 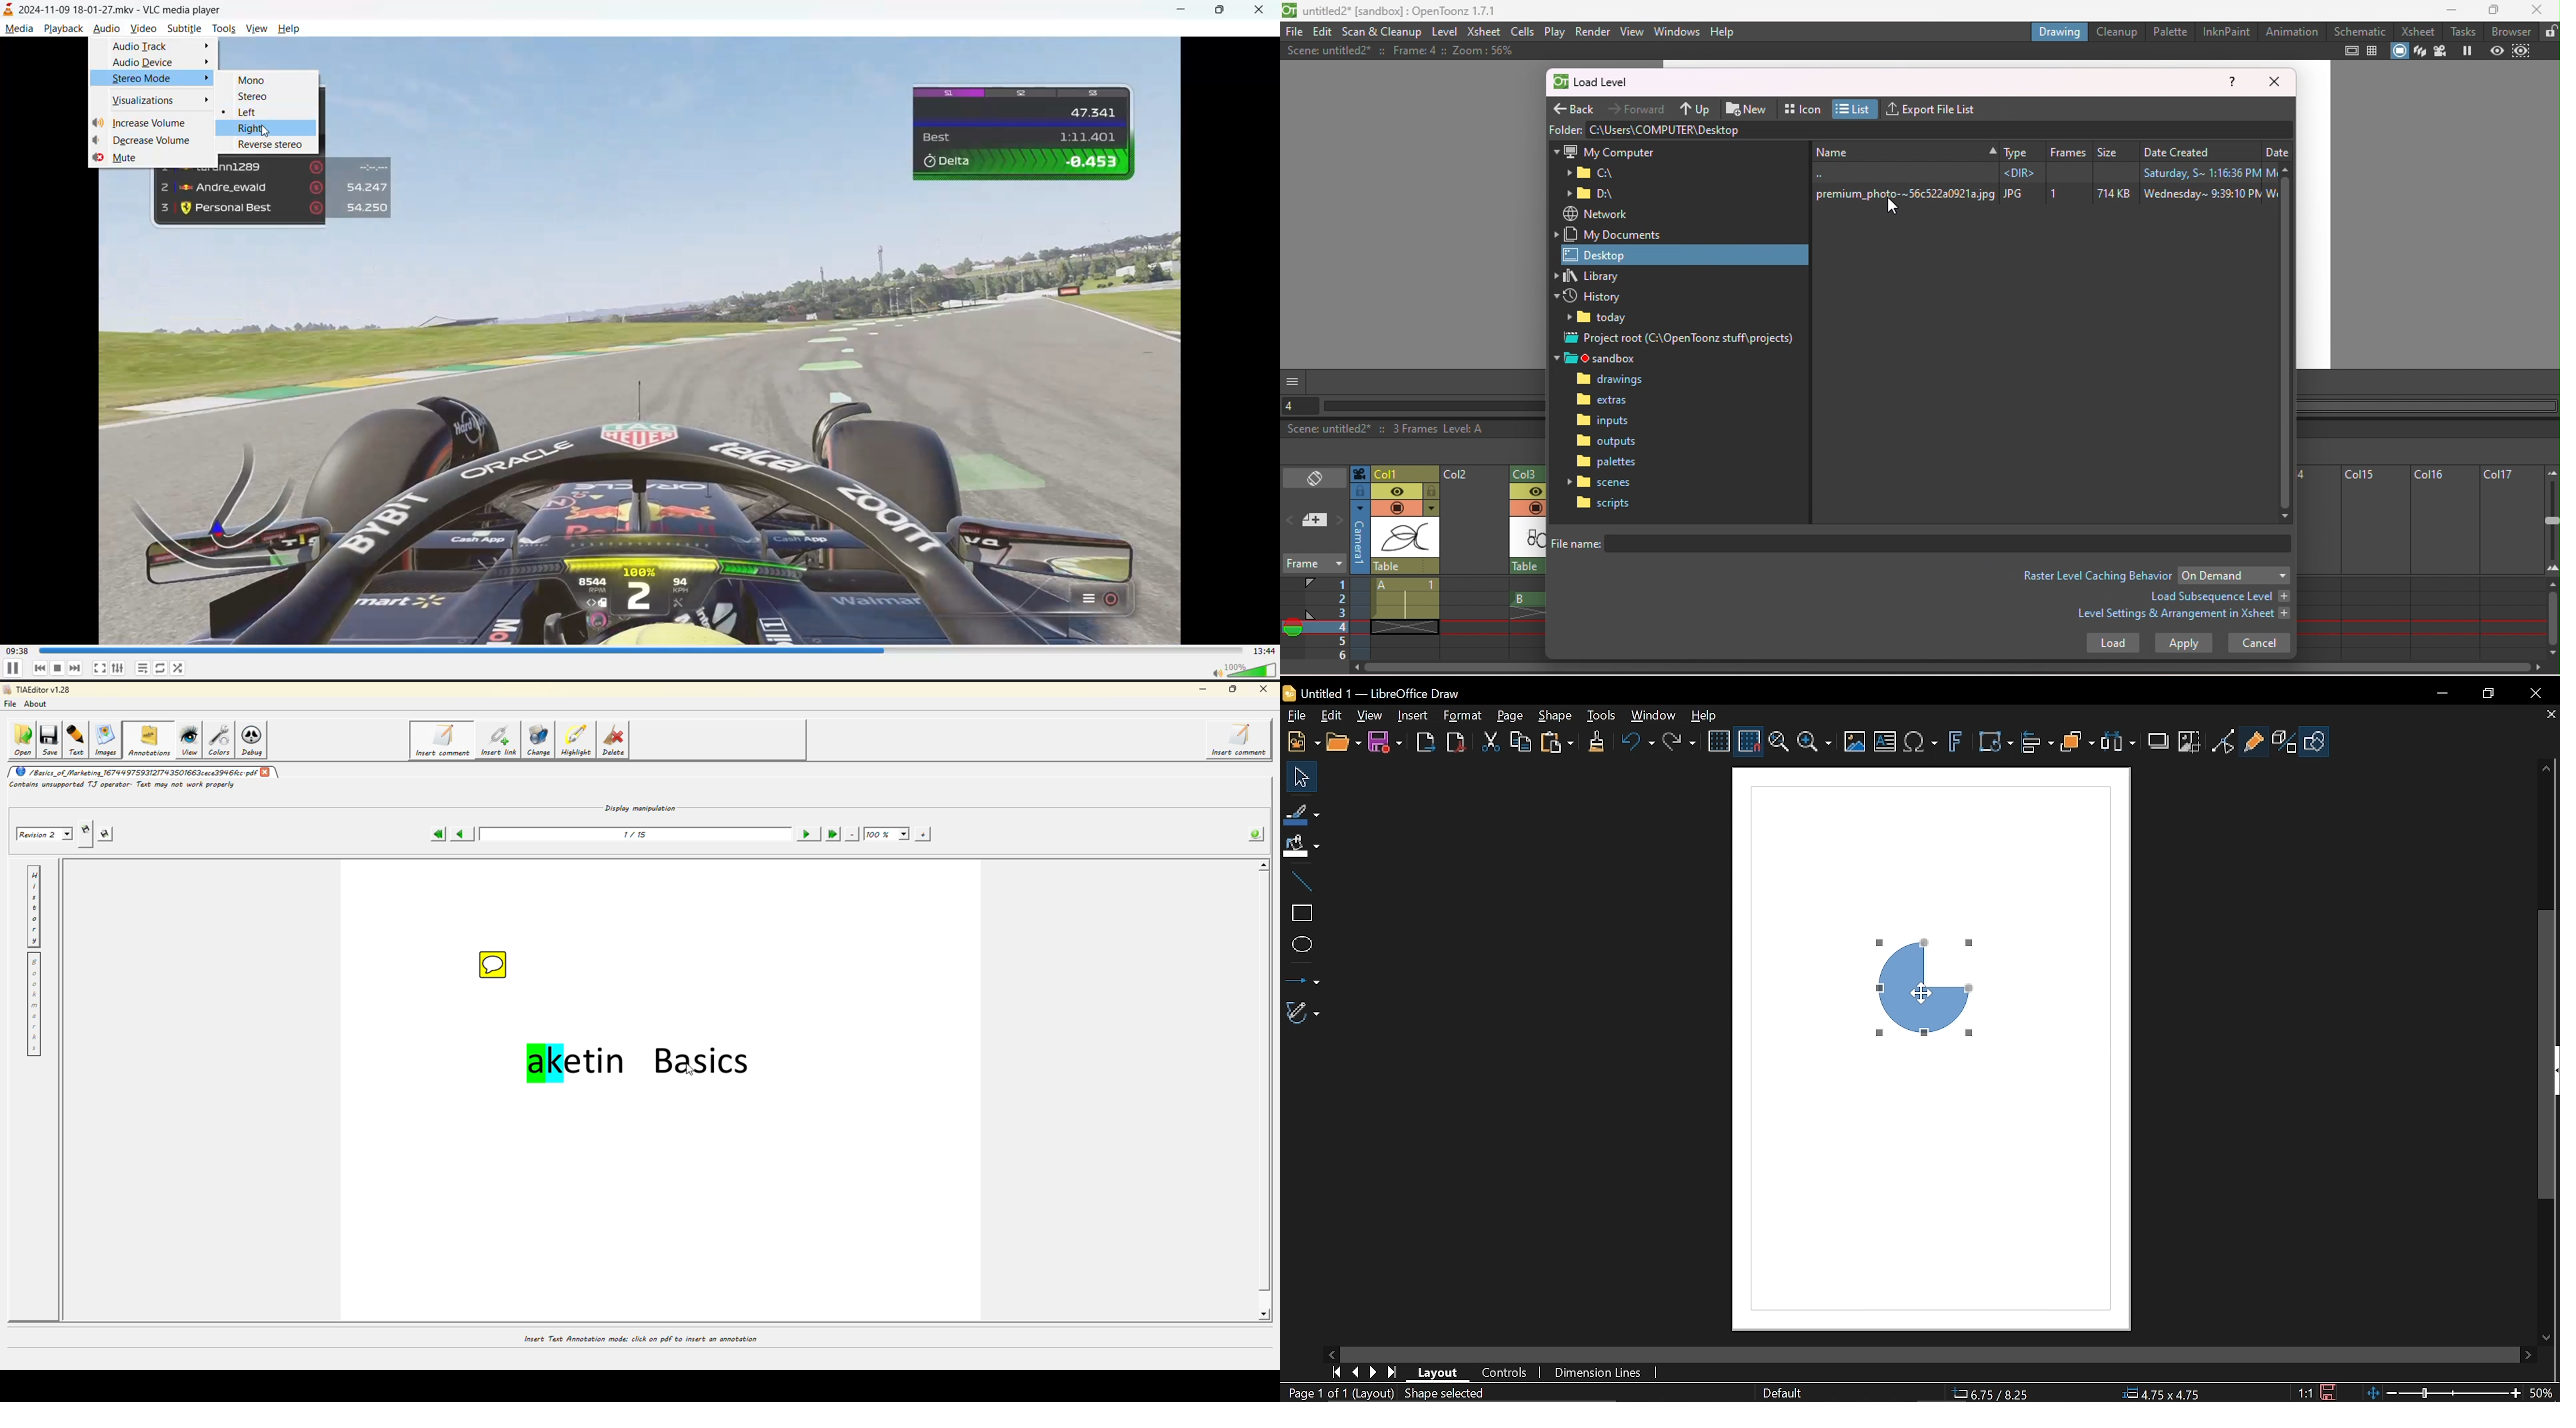 I want to click on Insert text, so click(x=1885, y=743).